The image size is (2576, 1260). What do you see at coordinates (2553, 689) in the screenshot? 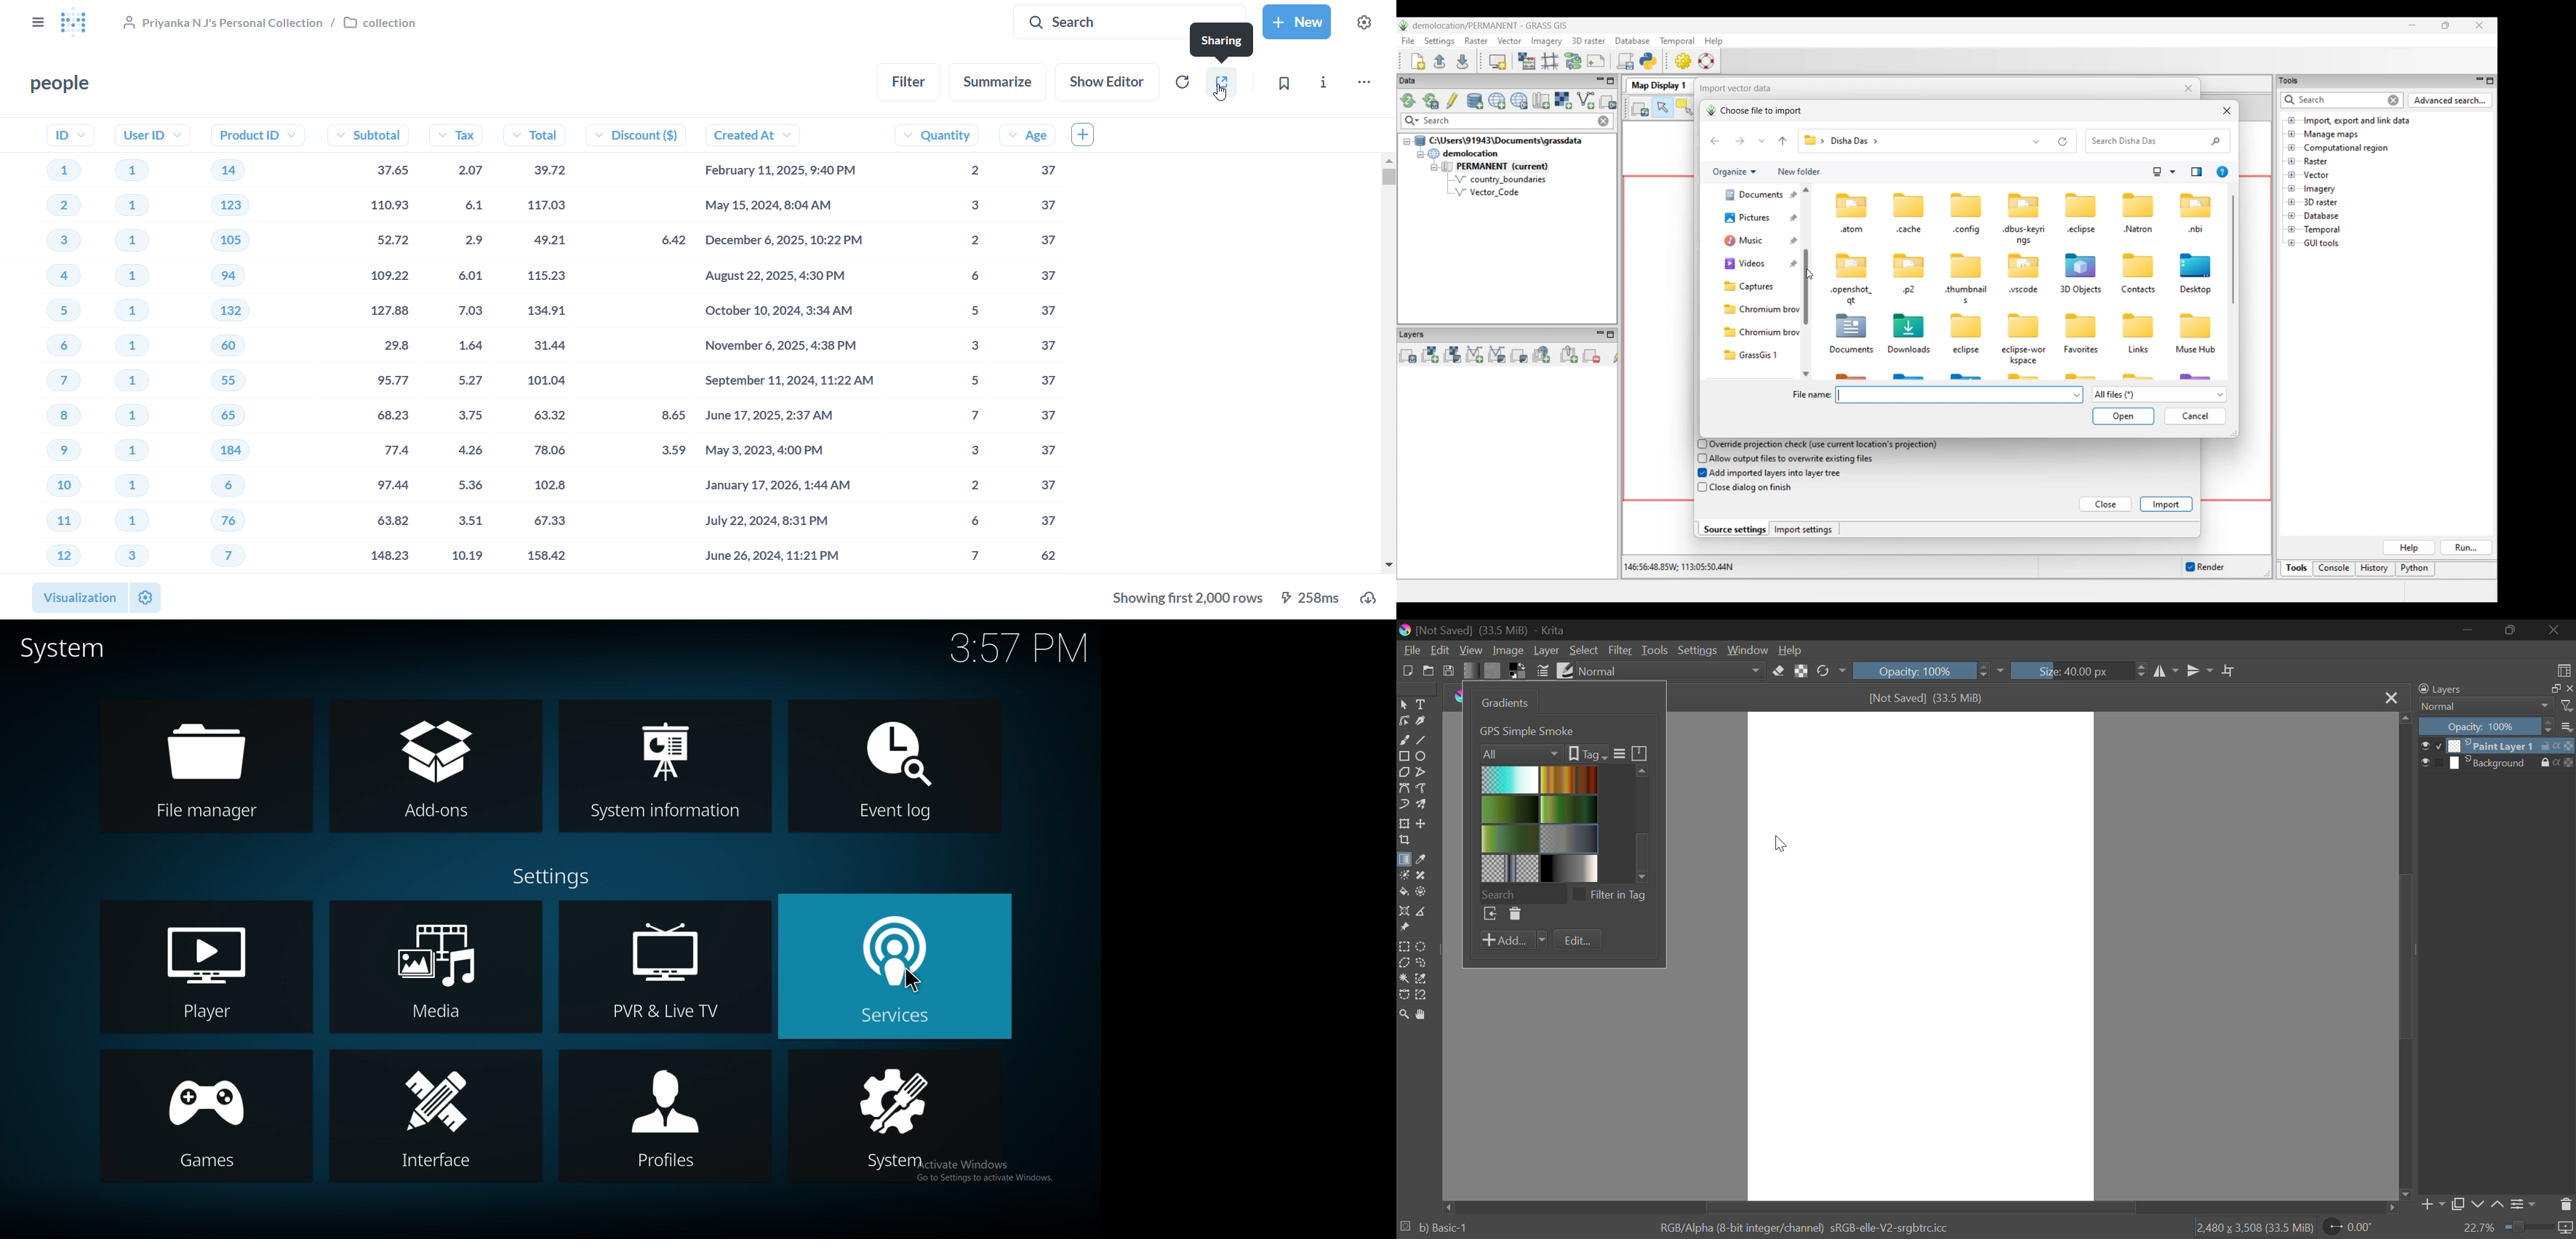
I see `full screen` at bounding box center [2553, 689].